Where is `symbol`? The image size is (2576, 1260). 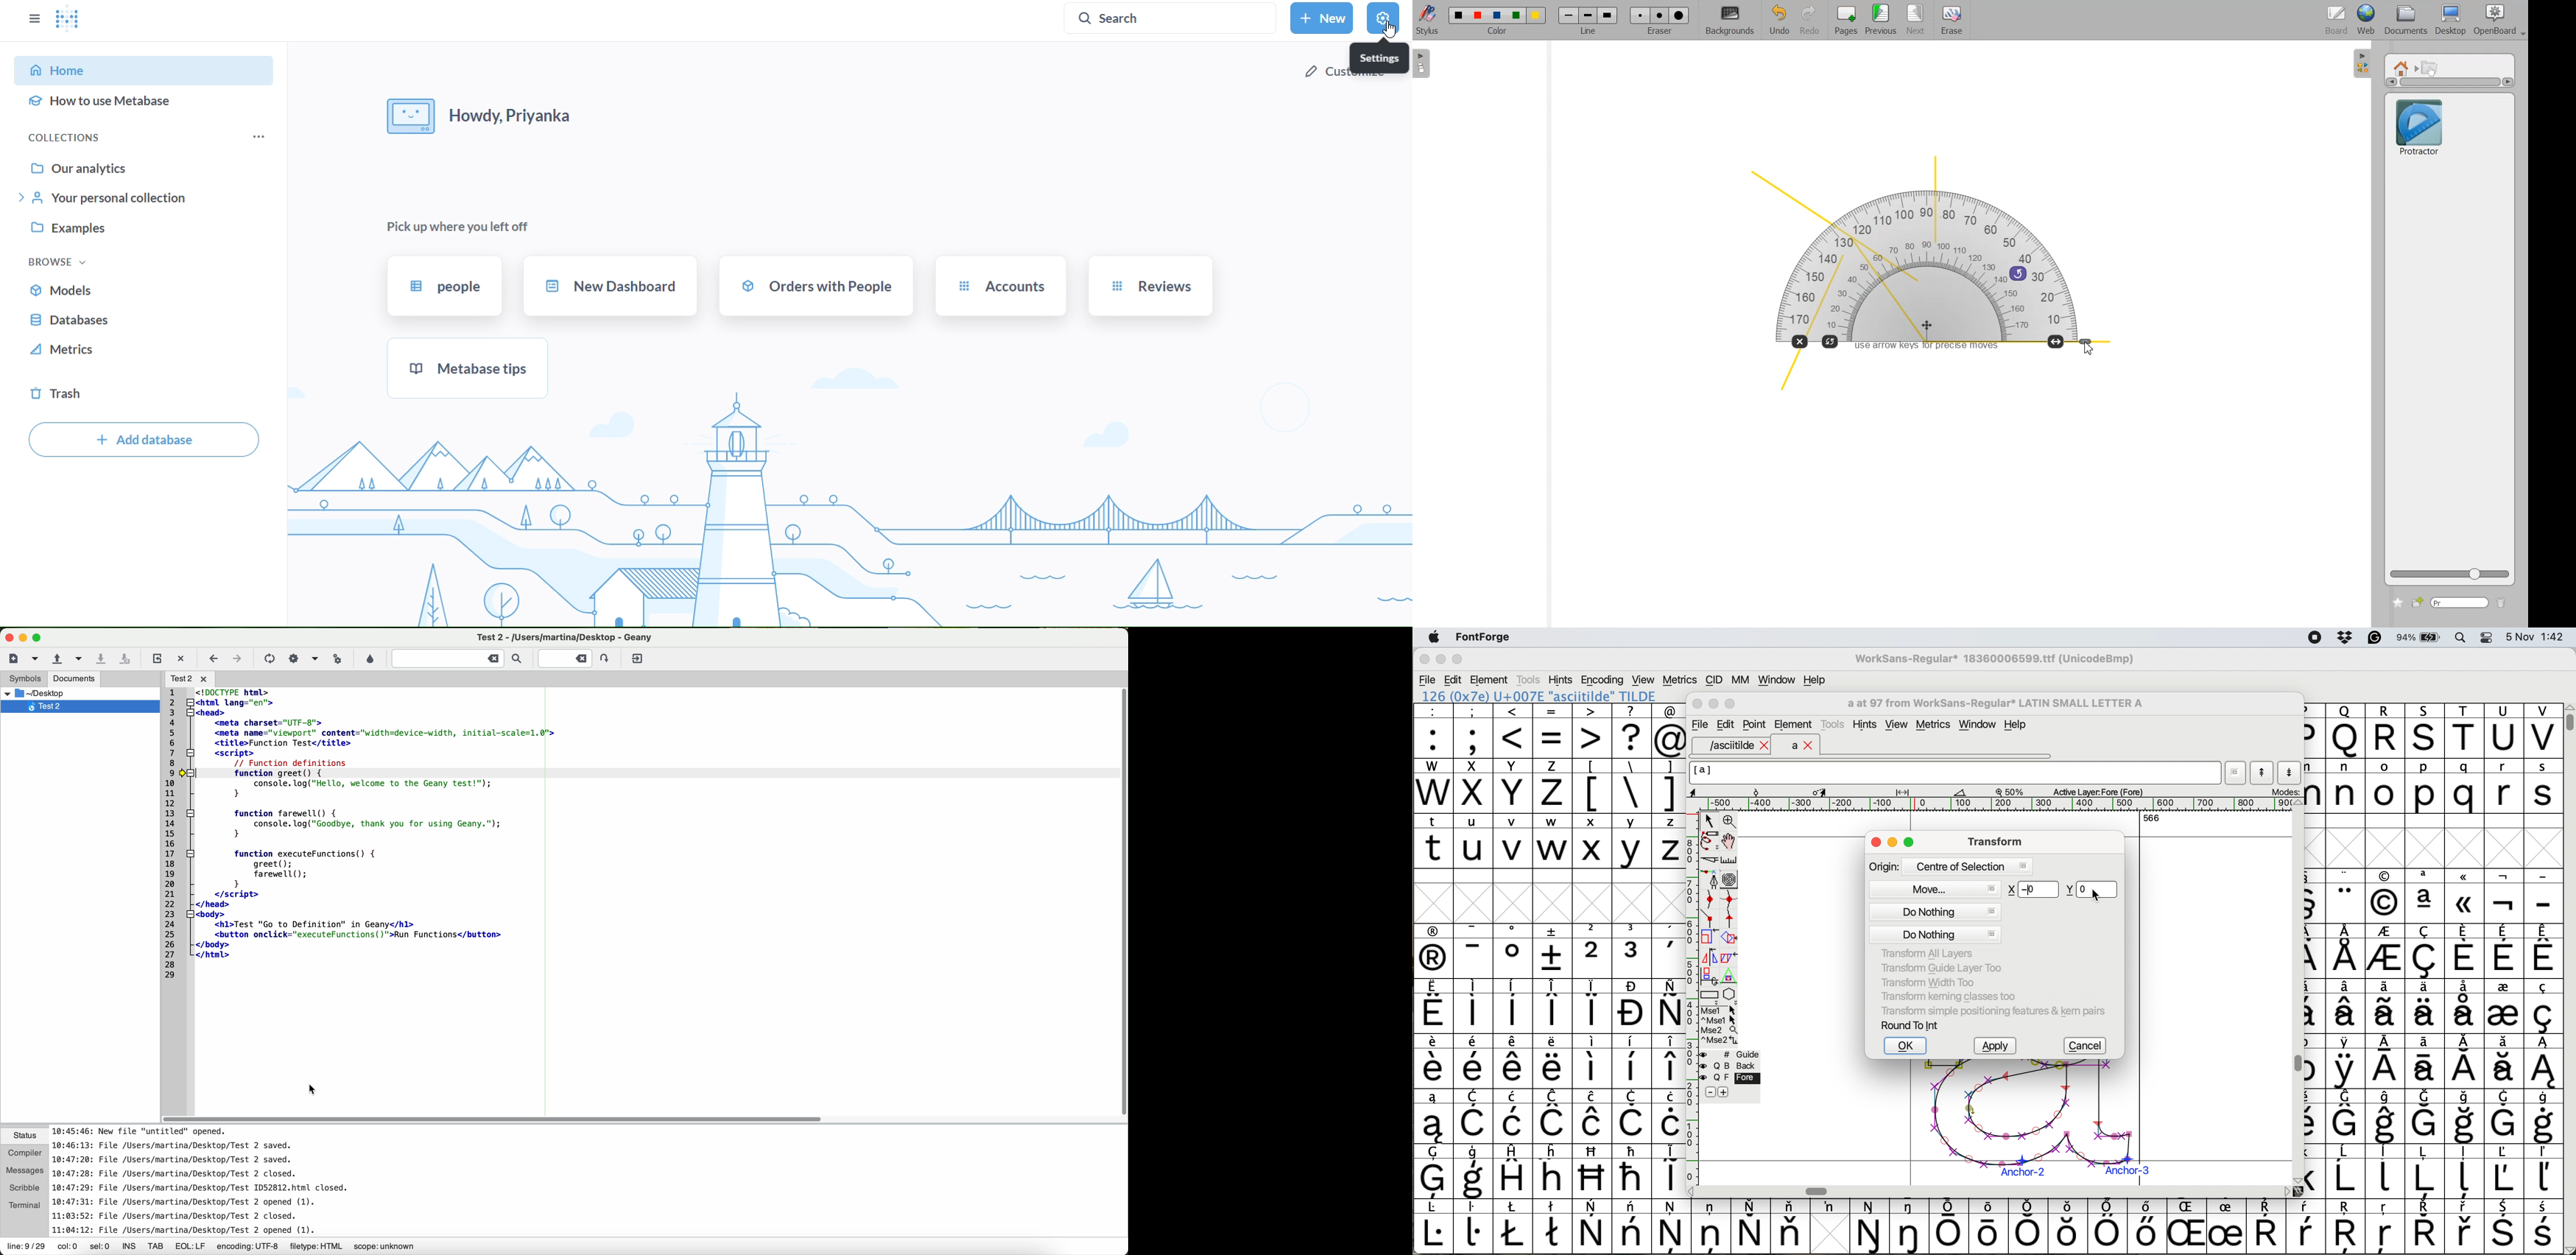 symbol is located at coordinates (2346, 1116).